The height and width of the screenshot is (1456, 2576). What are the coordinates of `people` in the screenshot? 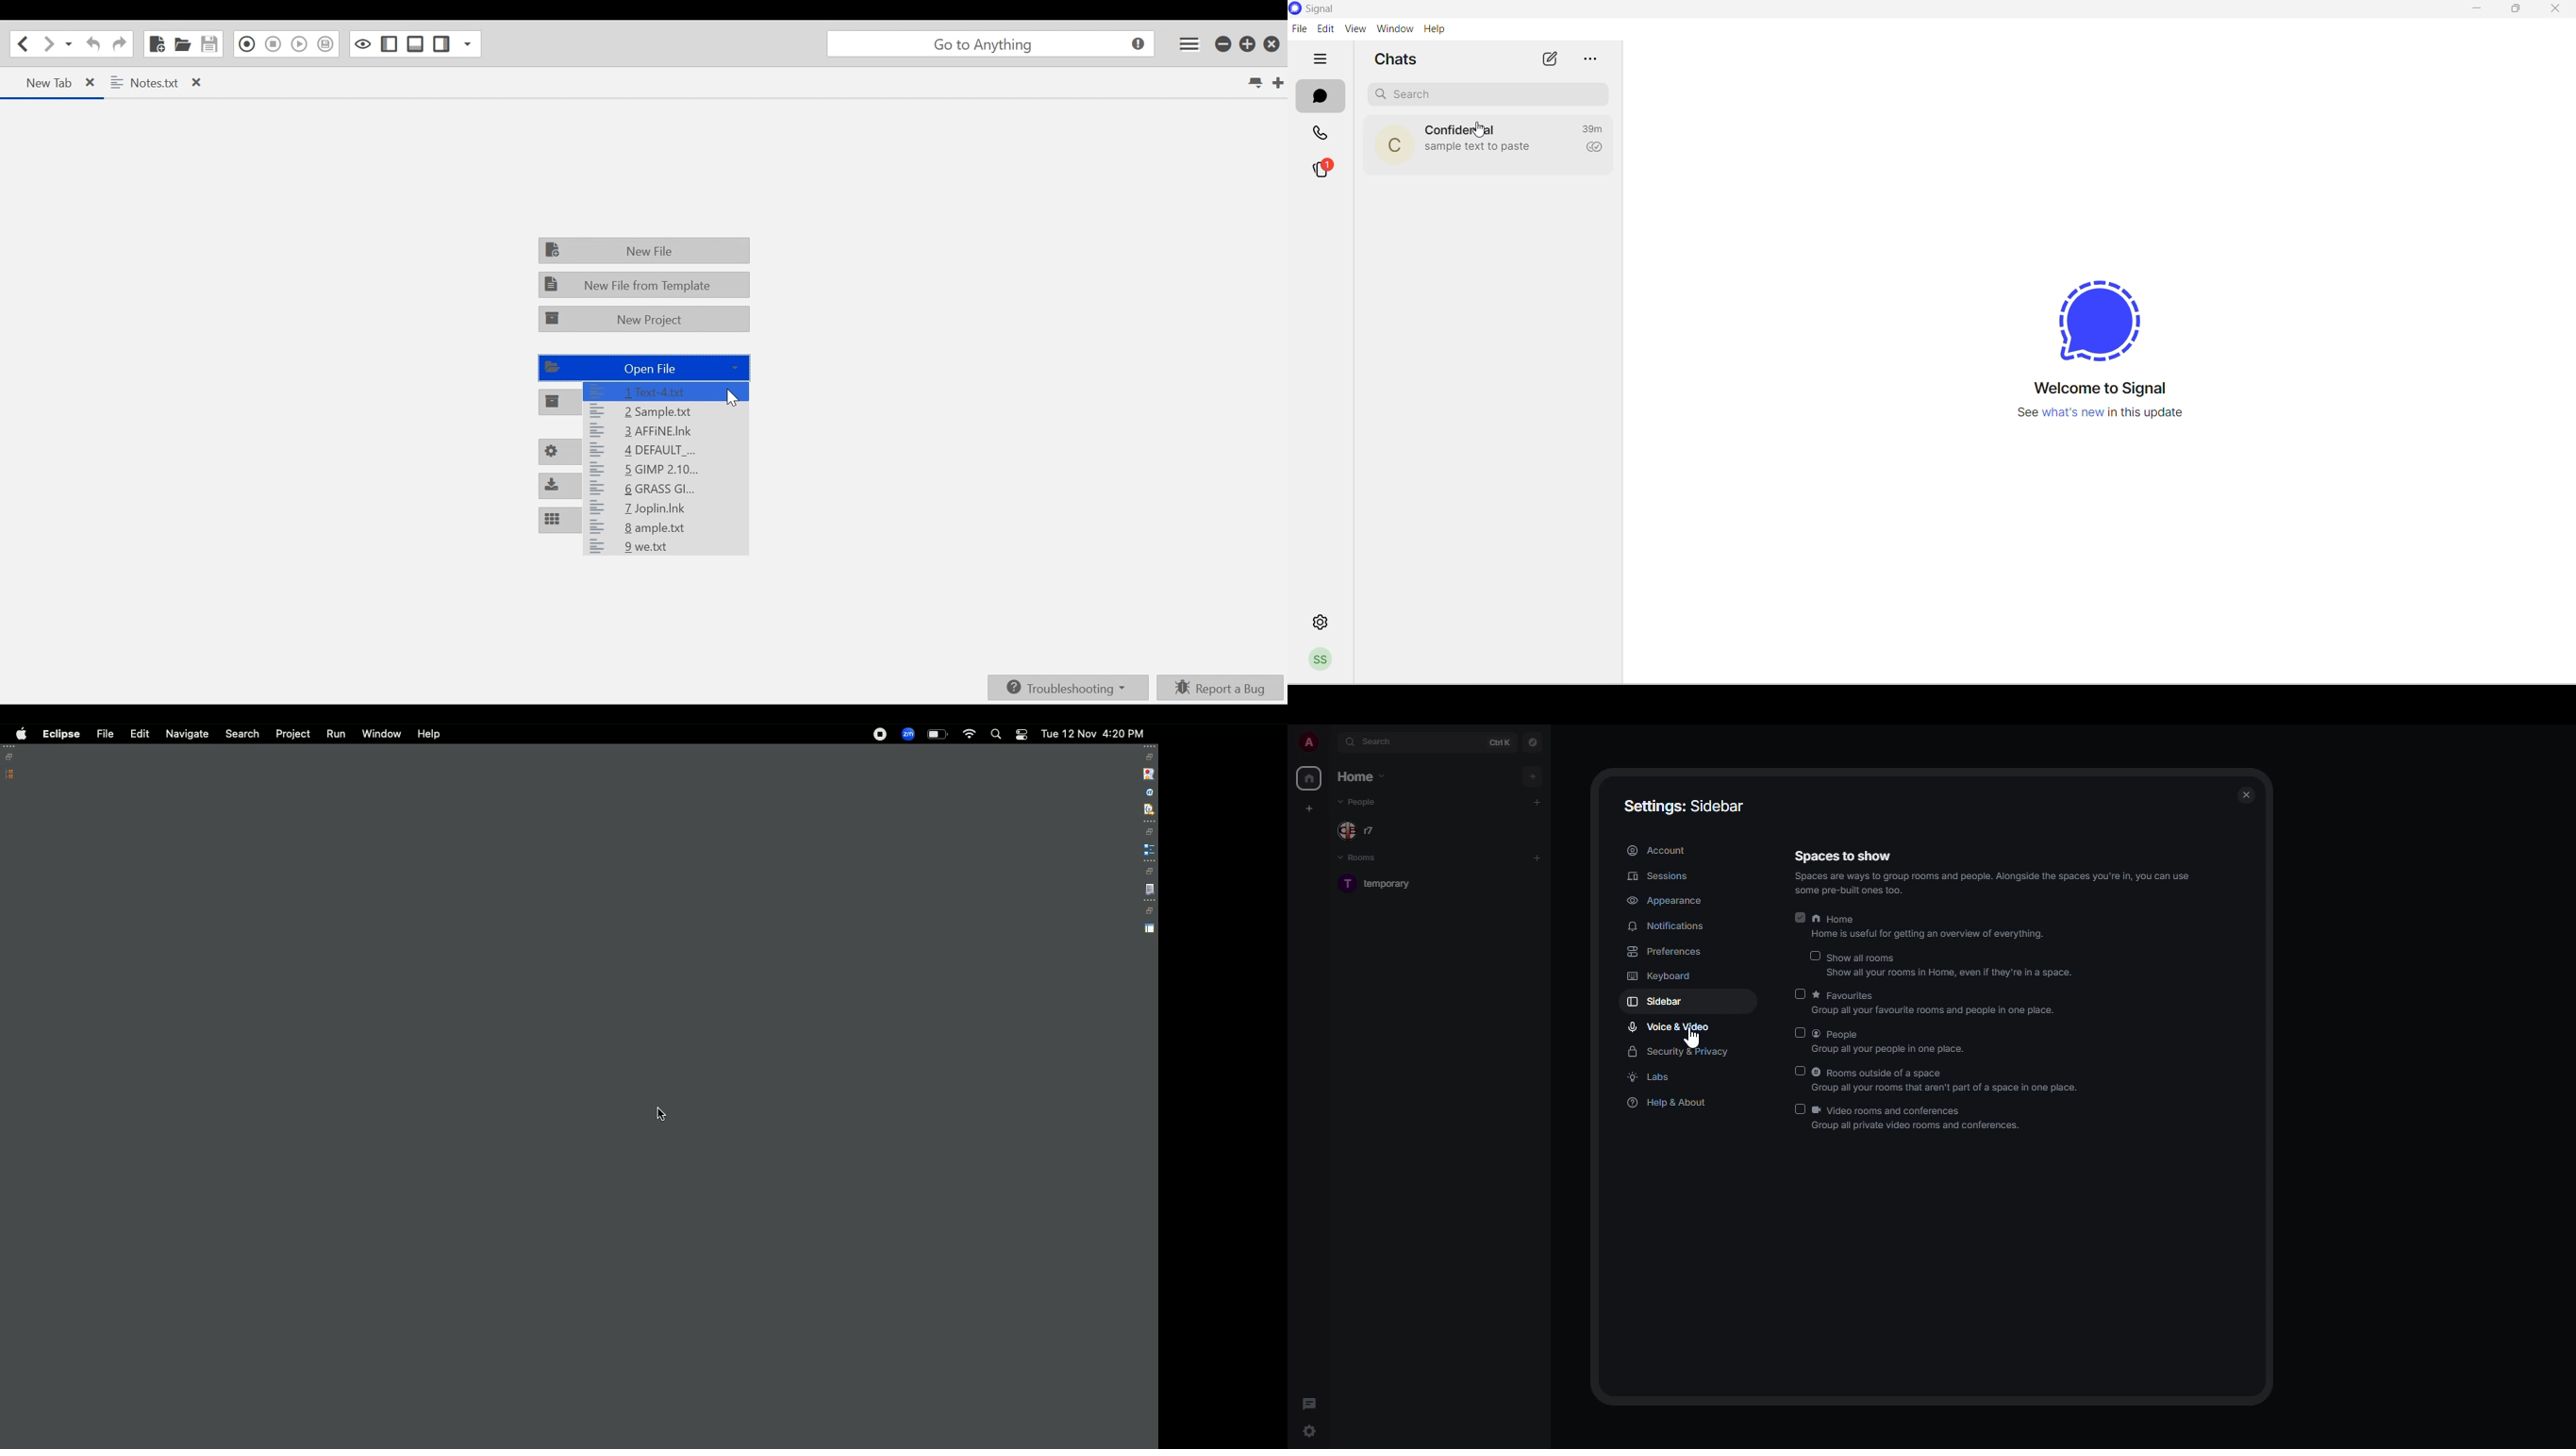 It's located at (1365, 831).